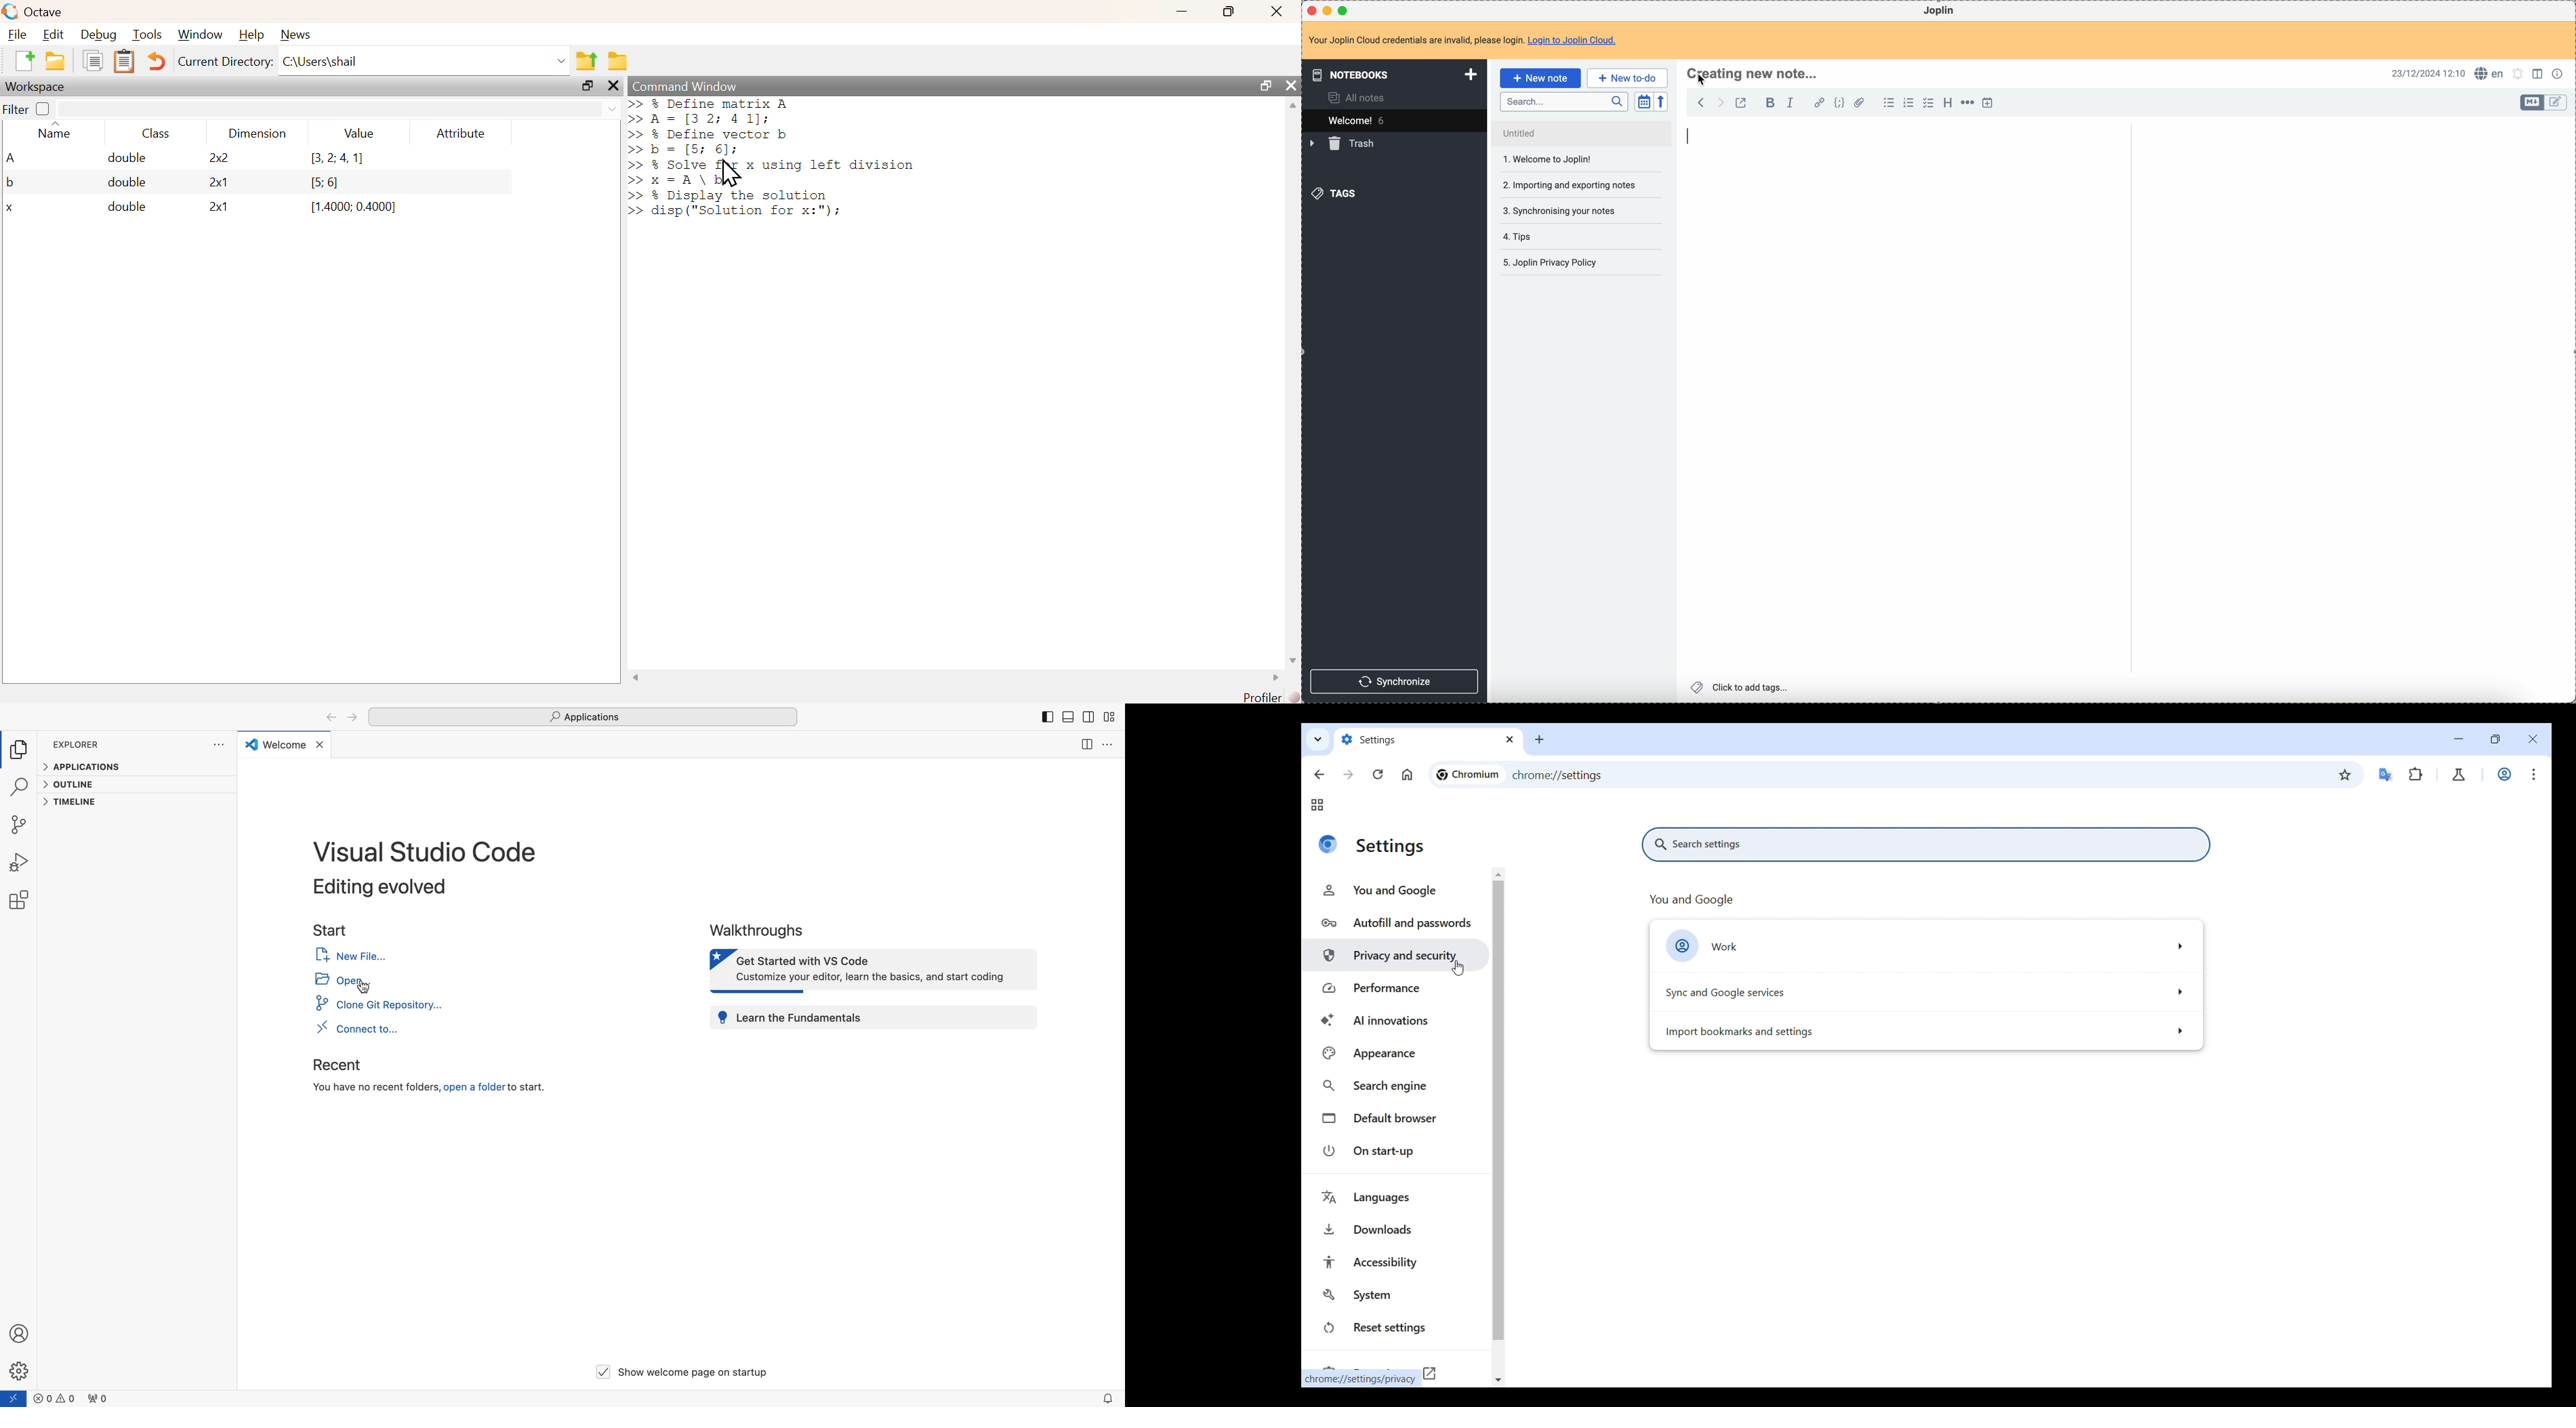 The image size is (2576, 1428). I want to click on Customize and control Chromium highlighted, so click(2535, 775).